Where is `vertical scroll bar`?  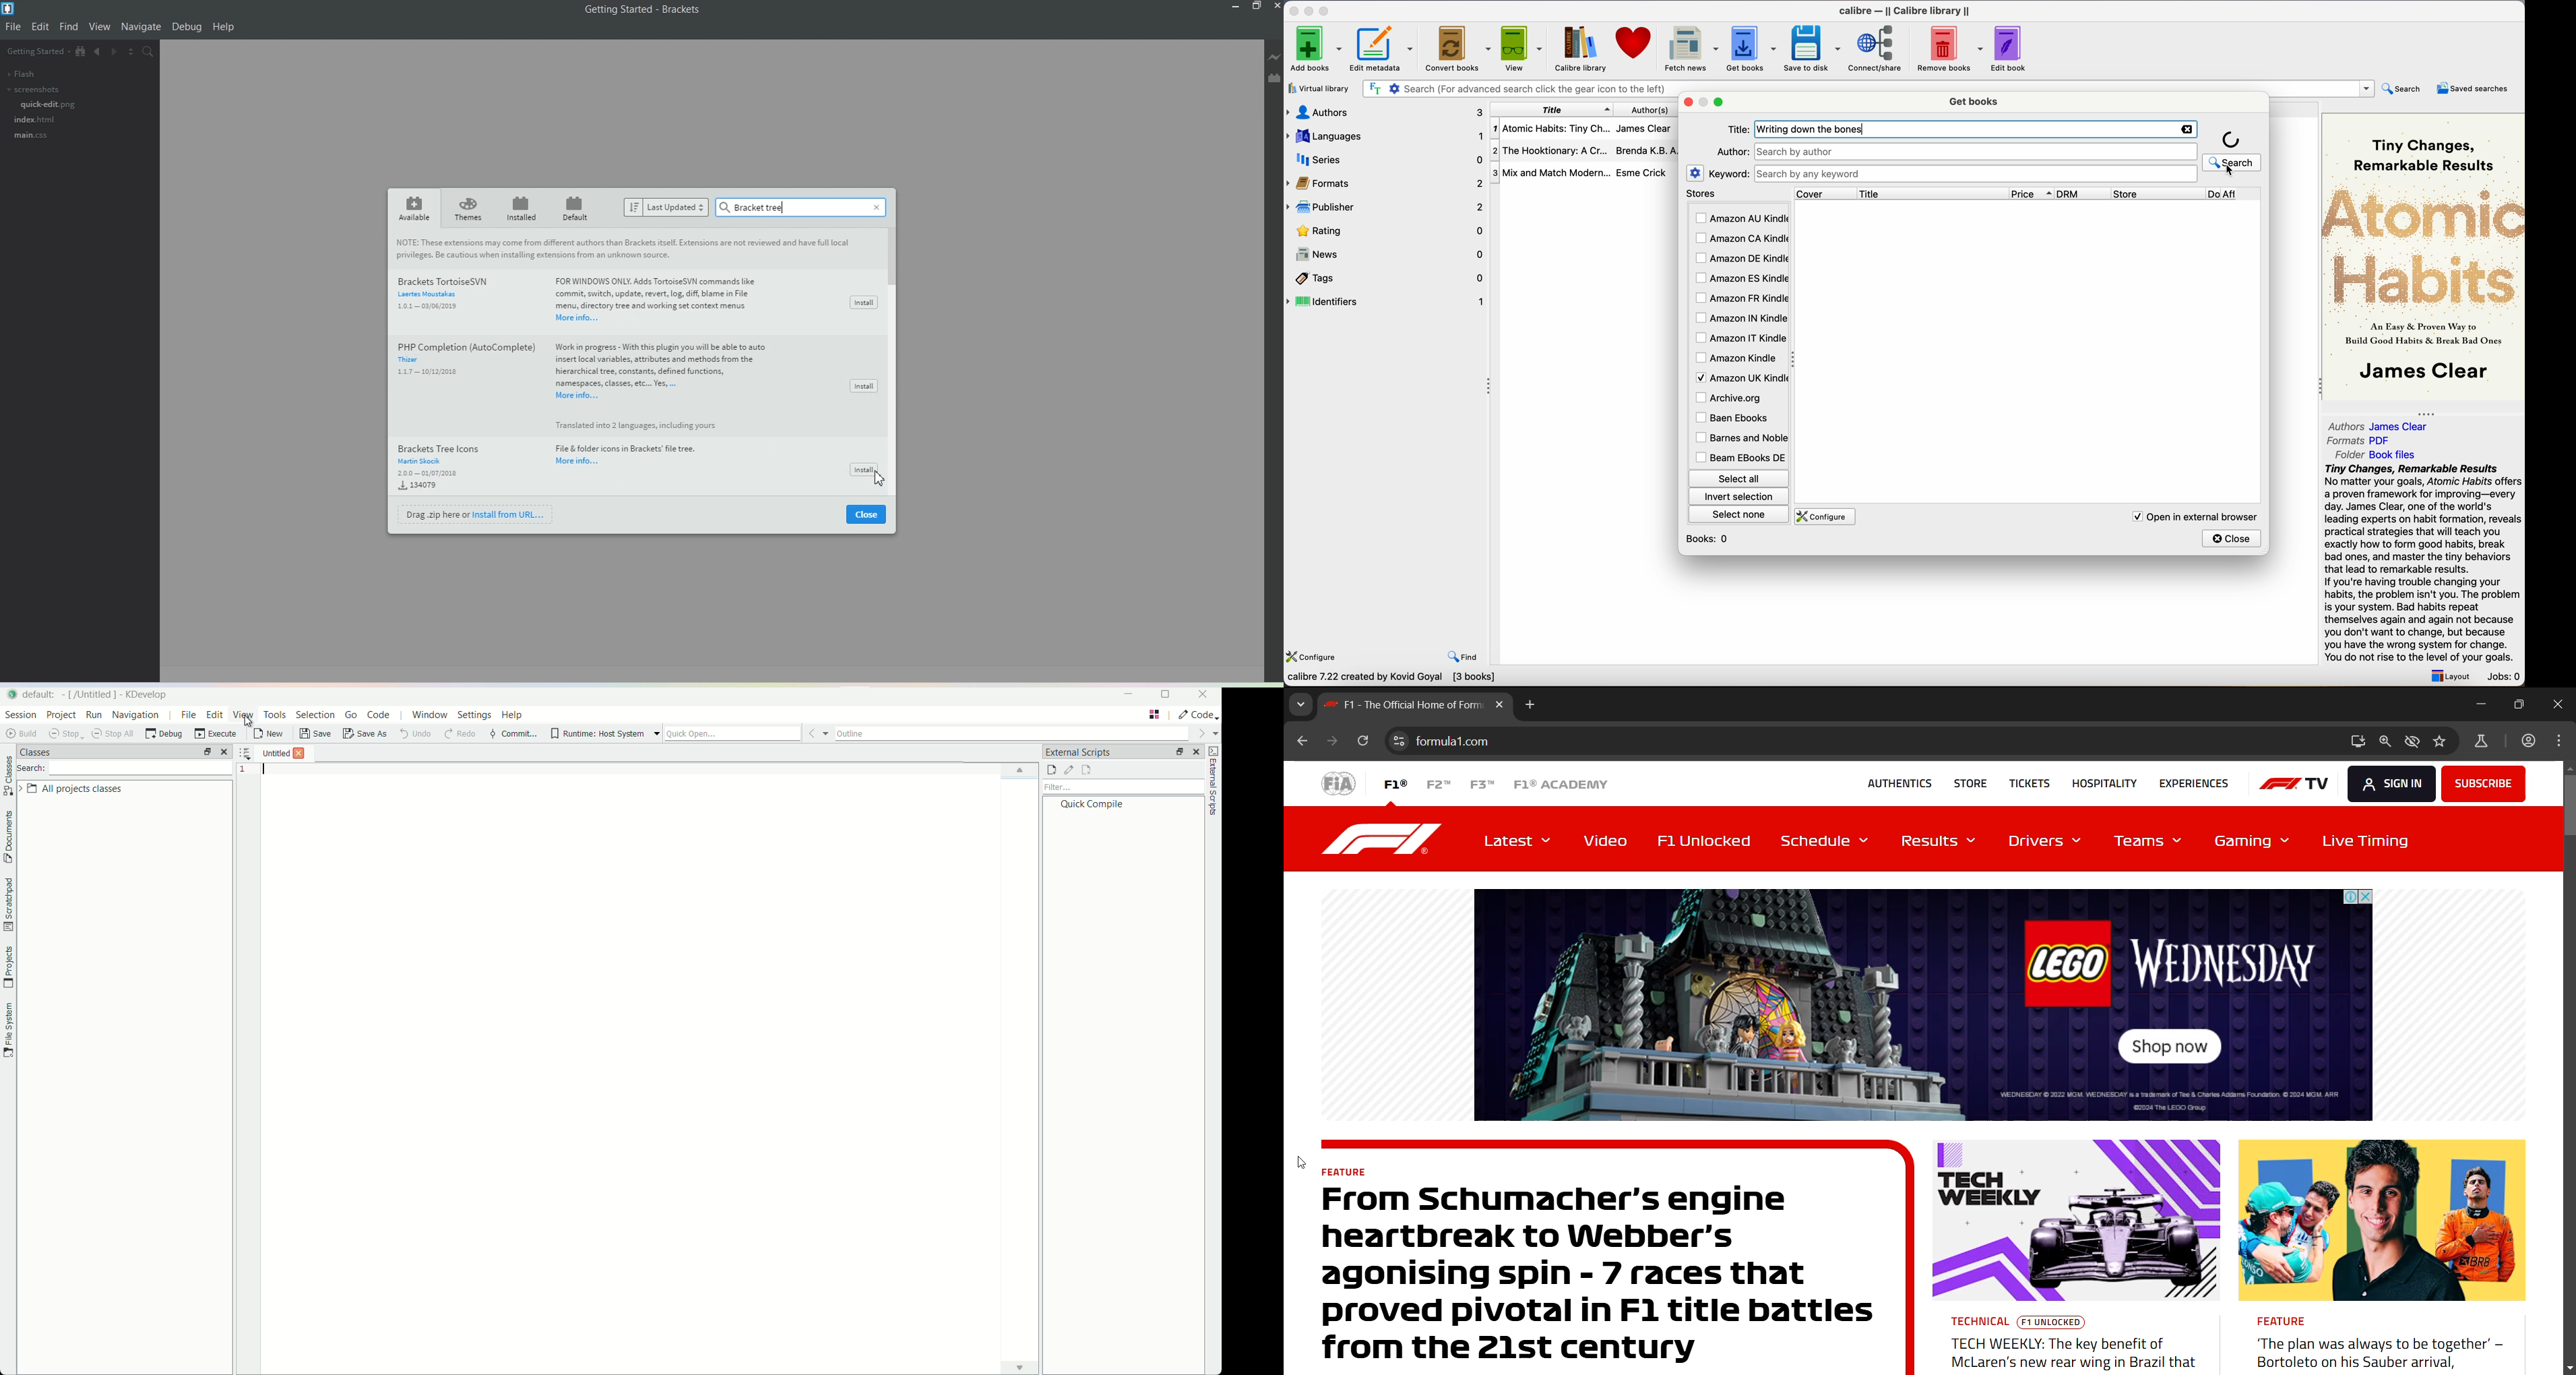 vertical scroll bar is located at coordinates (2568, 803).